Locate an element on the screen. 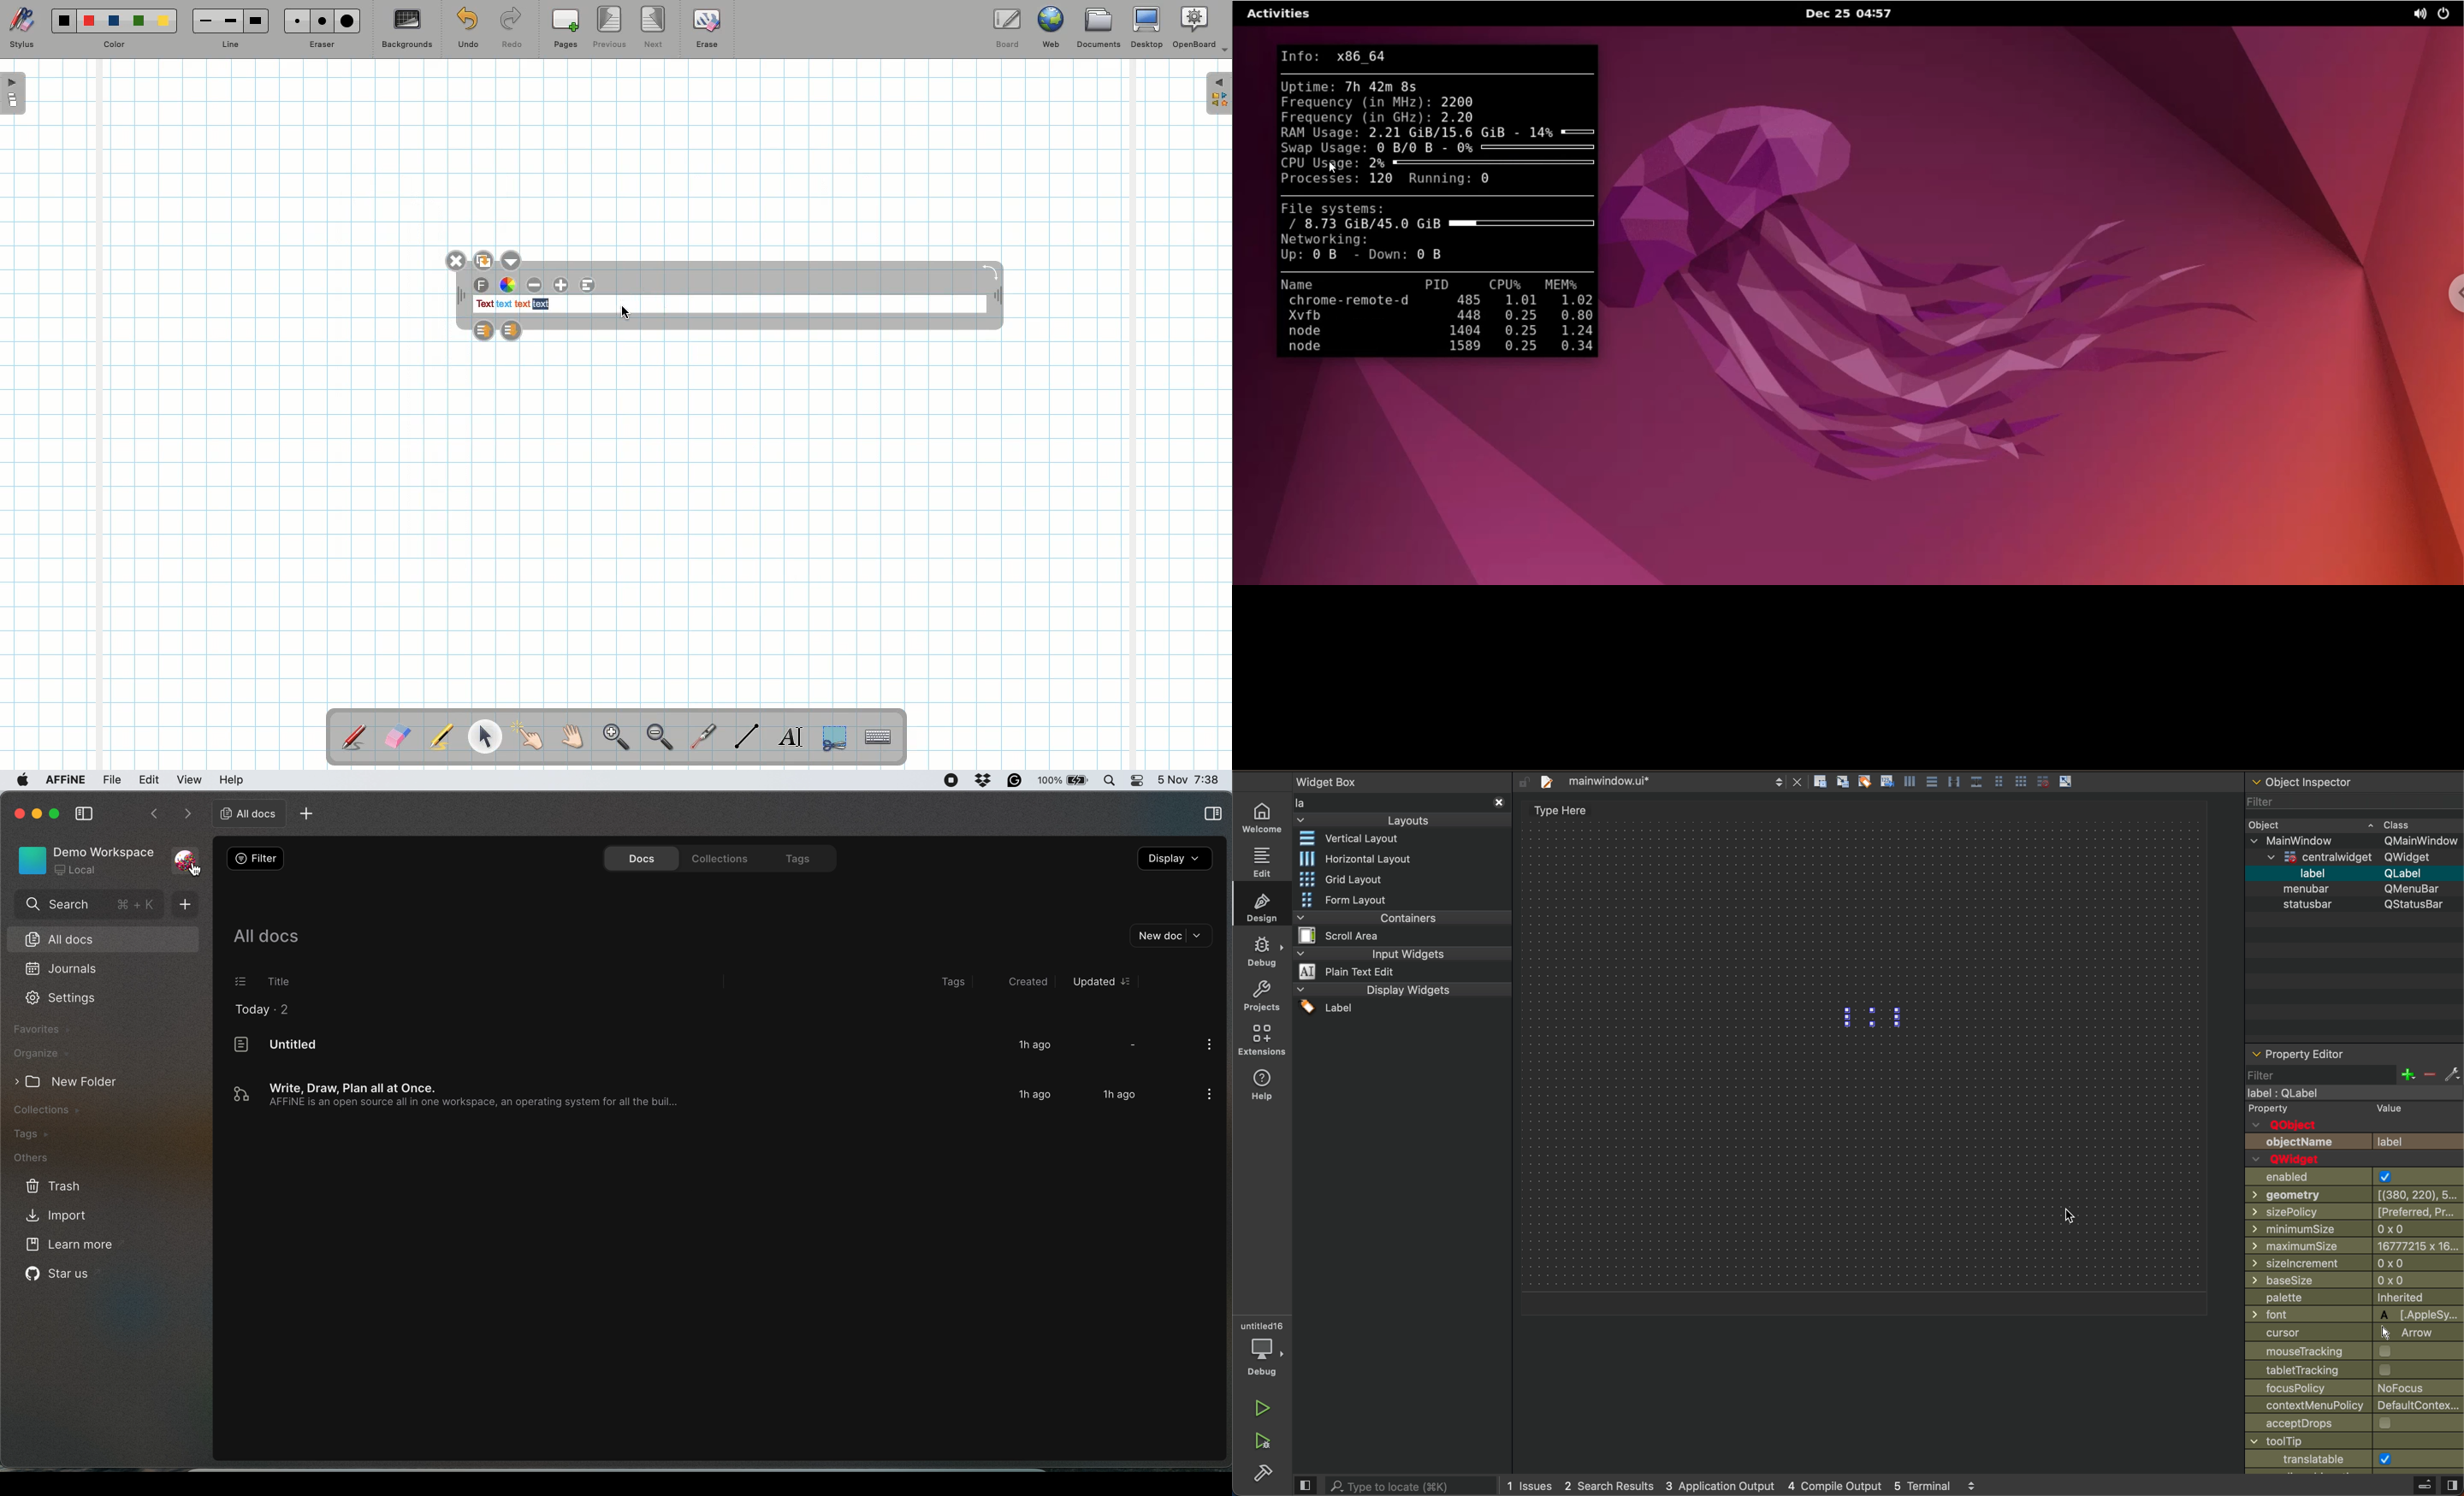 Image resolution: width=2464 pixels, height=1512 pixels. new tab is located at coordinates (309, 813).